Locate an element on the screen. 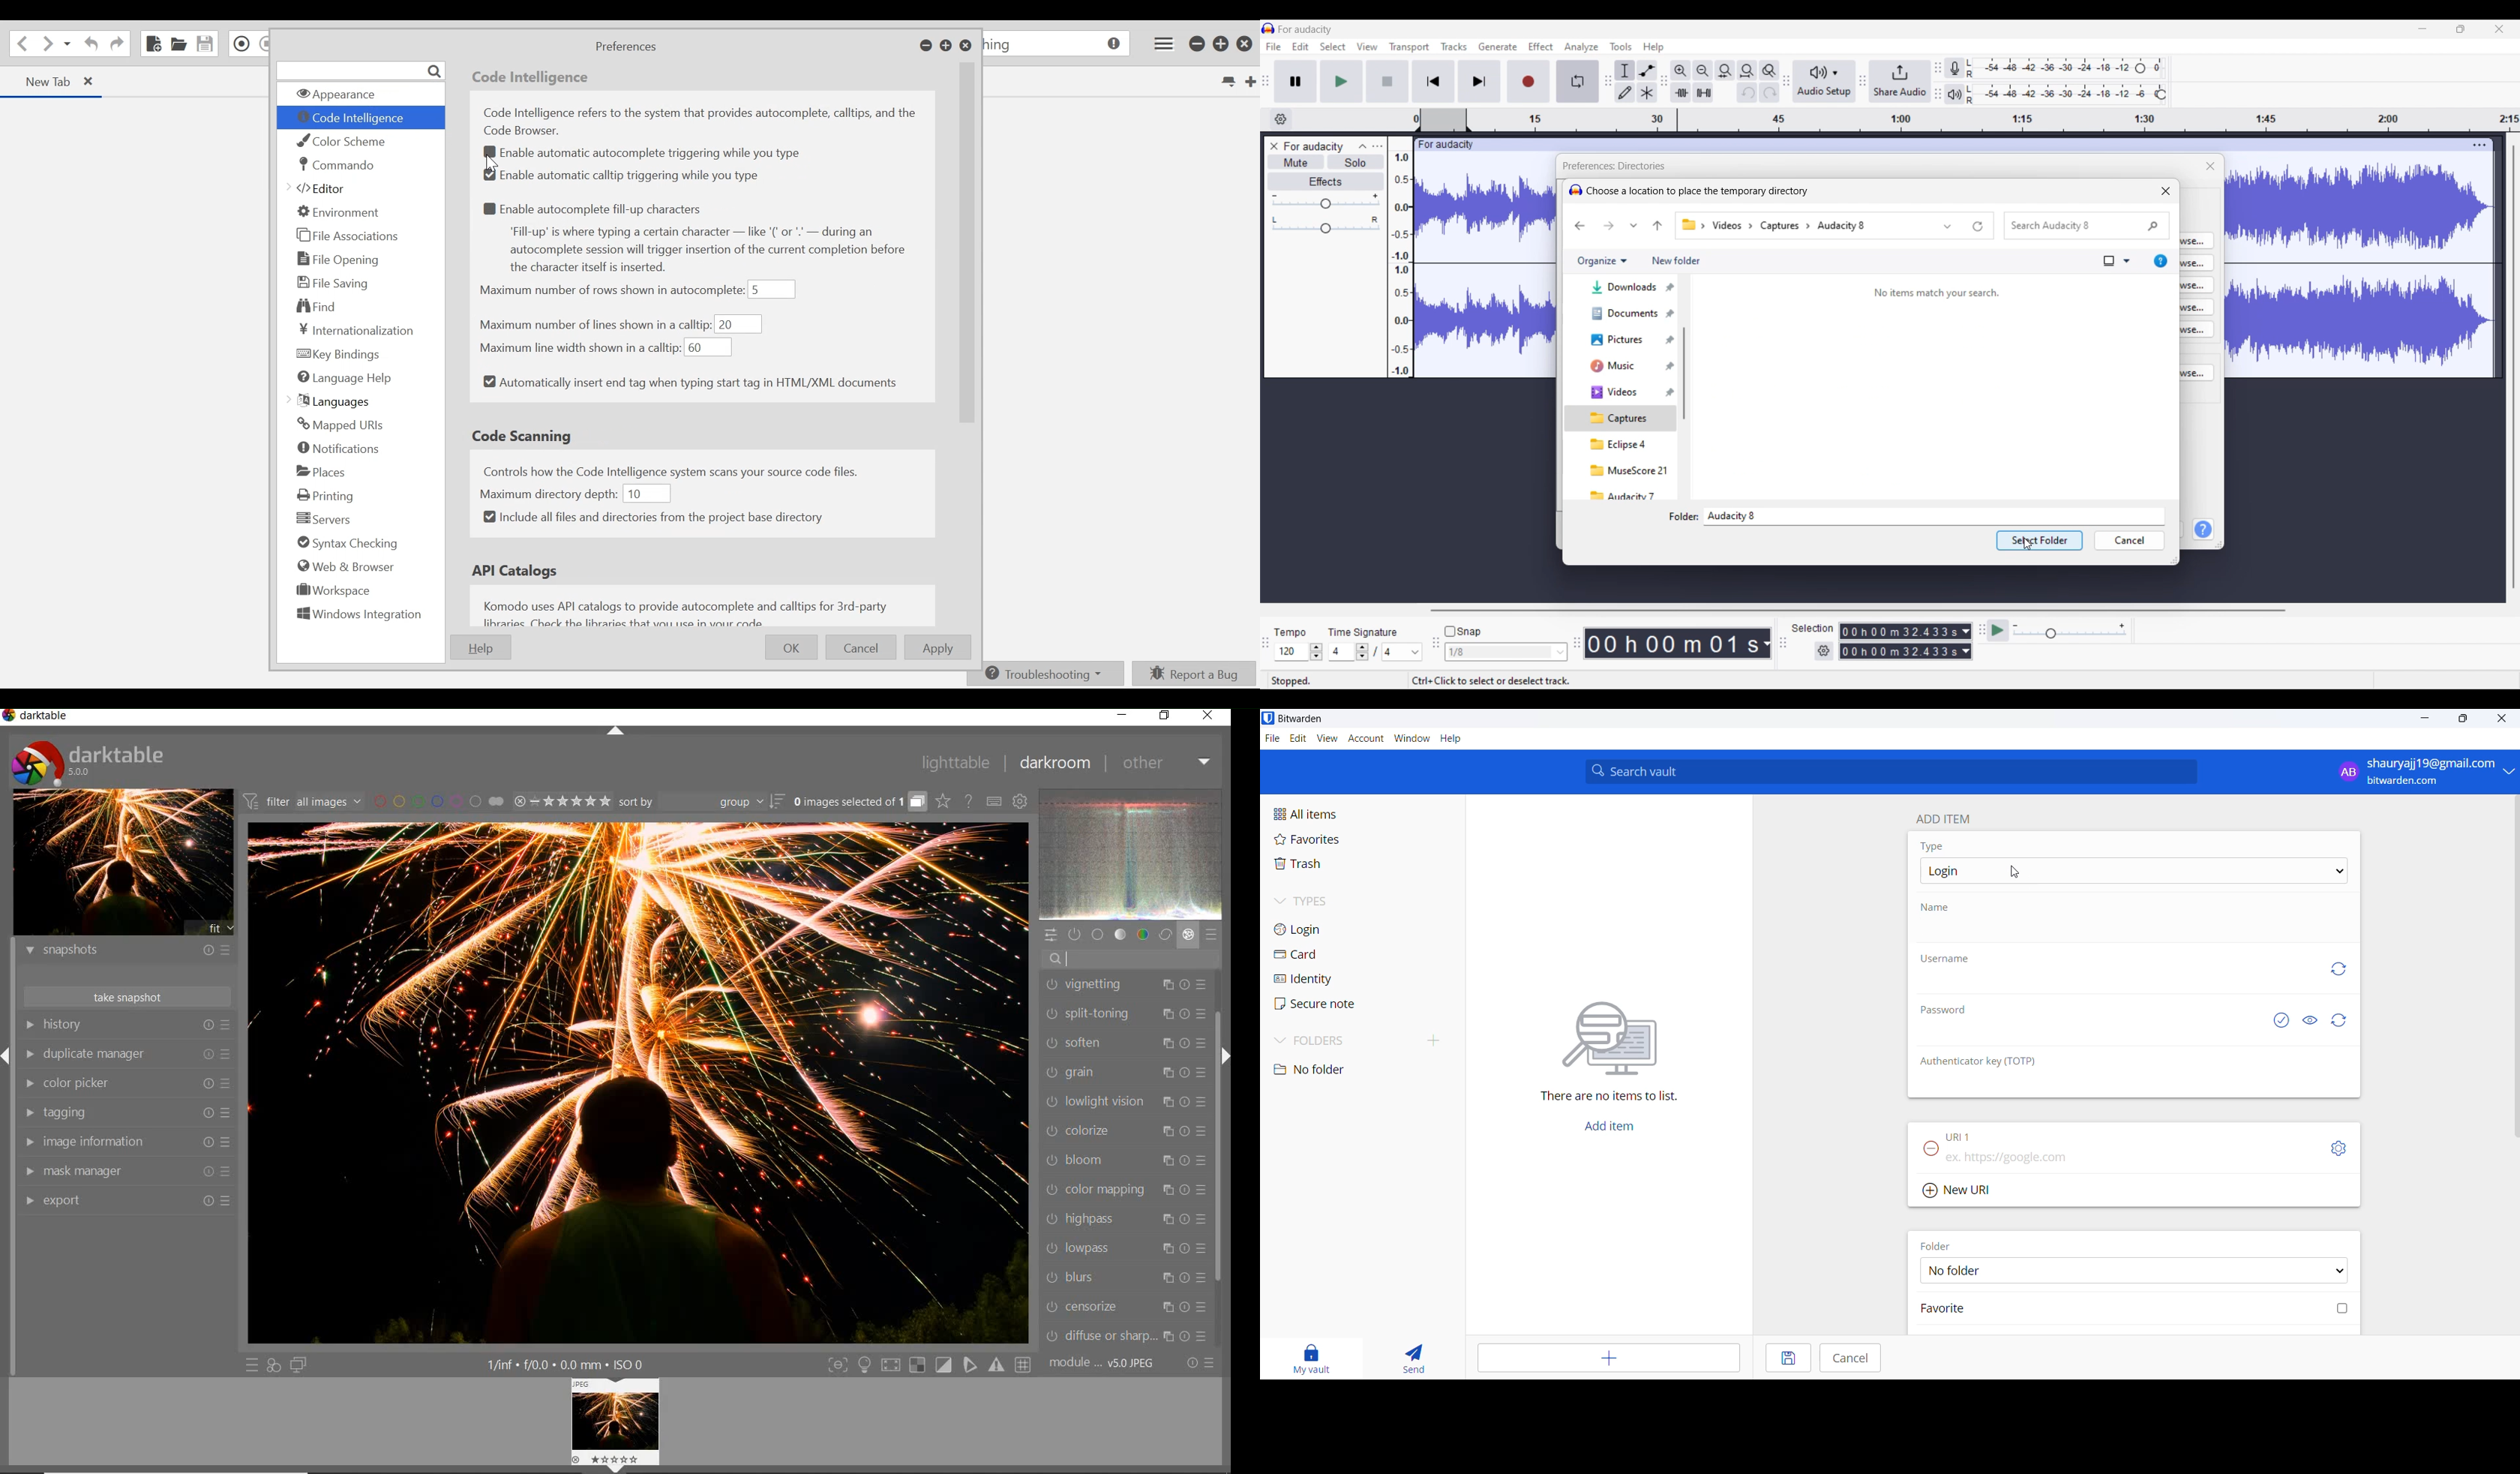 The image size is (2520, 1484). enable online help is located at coordinates (971, 802).